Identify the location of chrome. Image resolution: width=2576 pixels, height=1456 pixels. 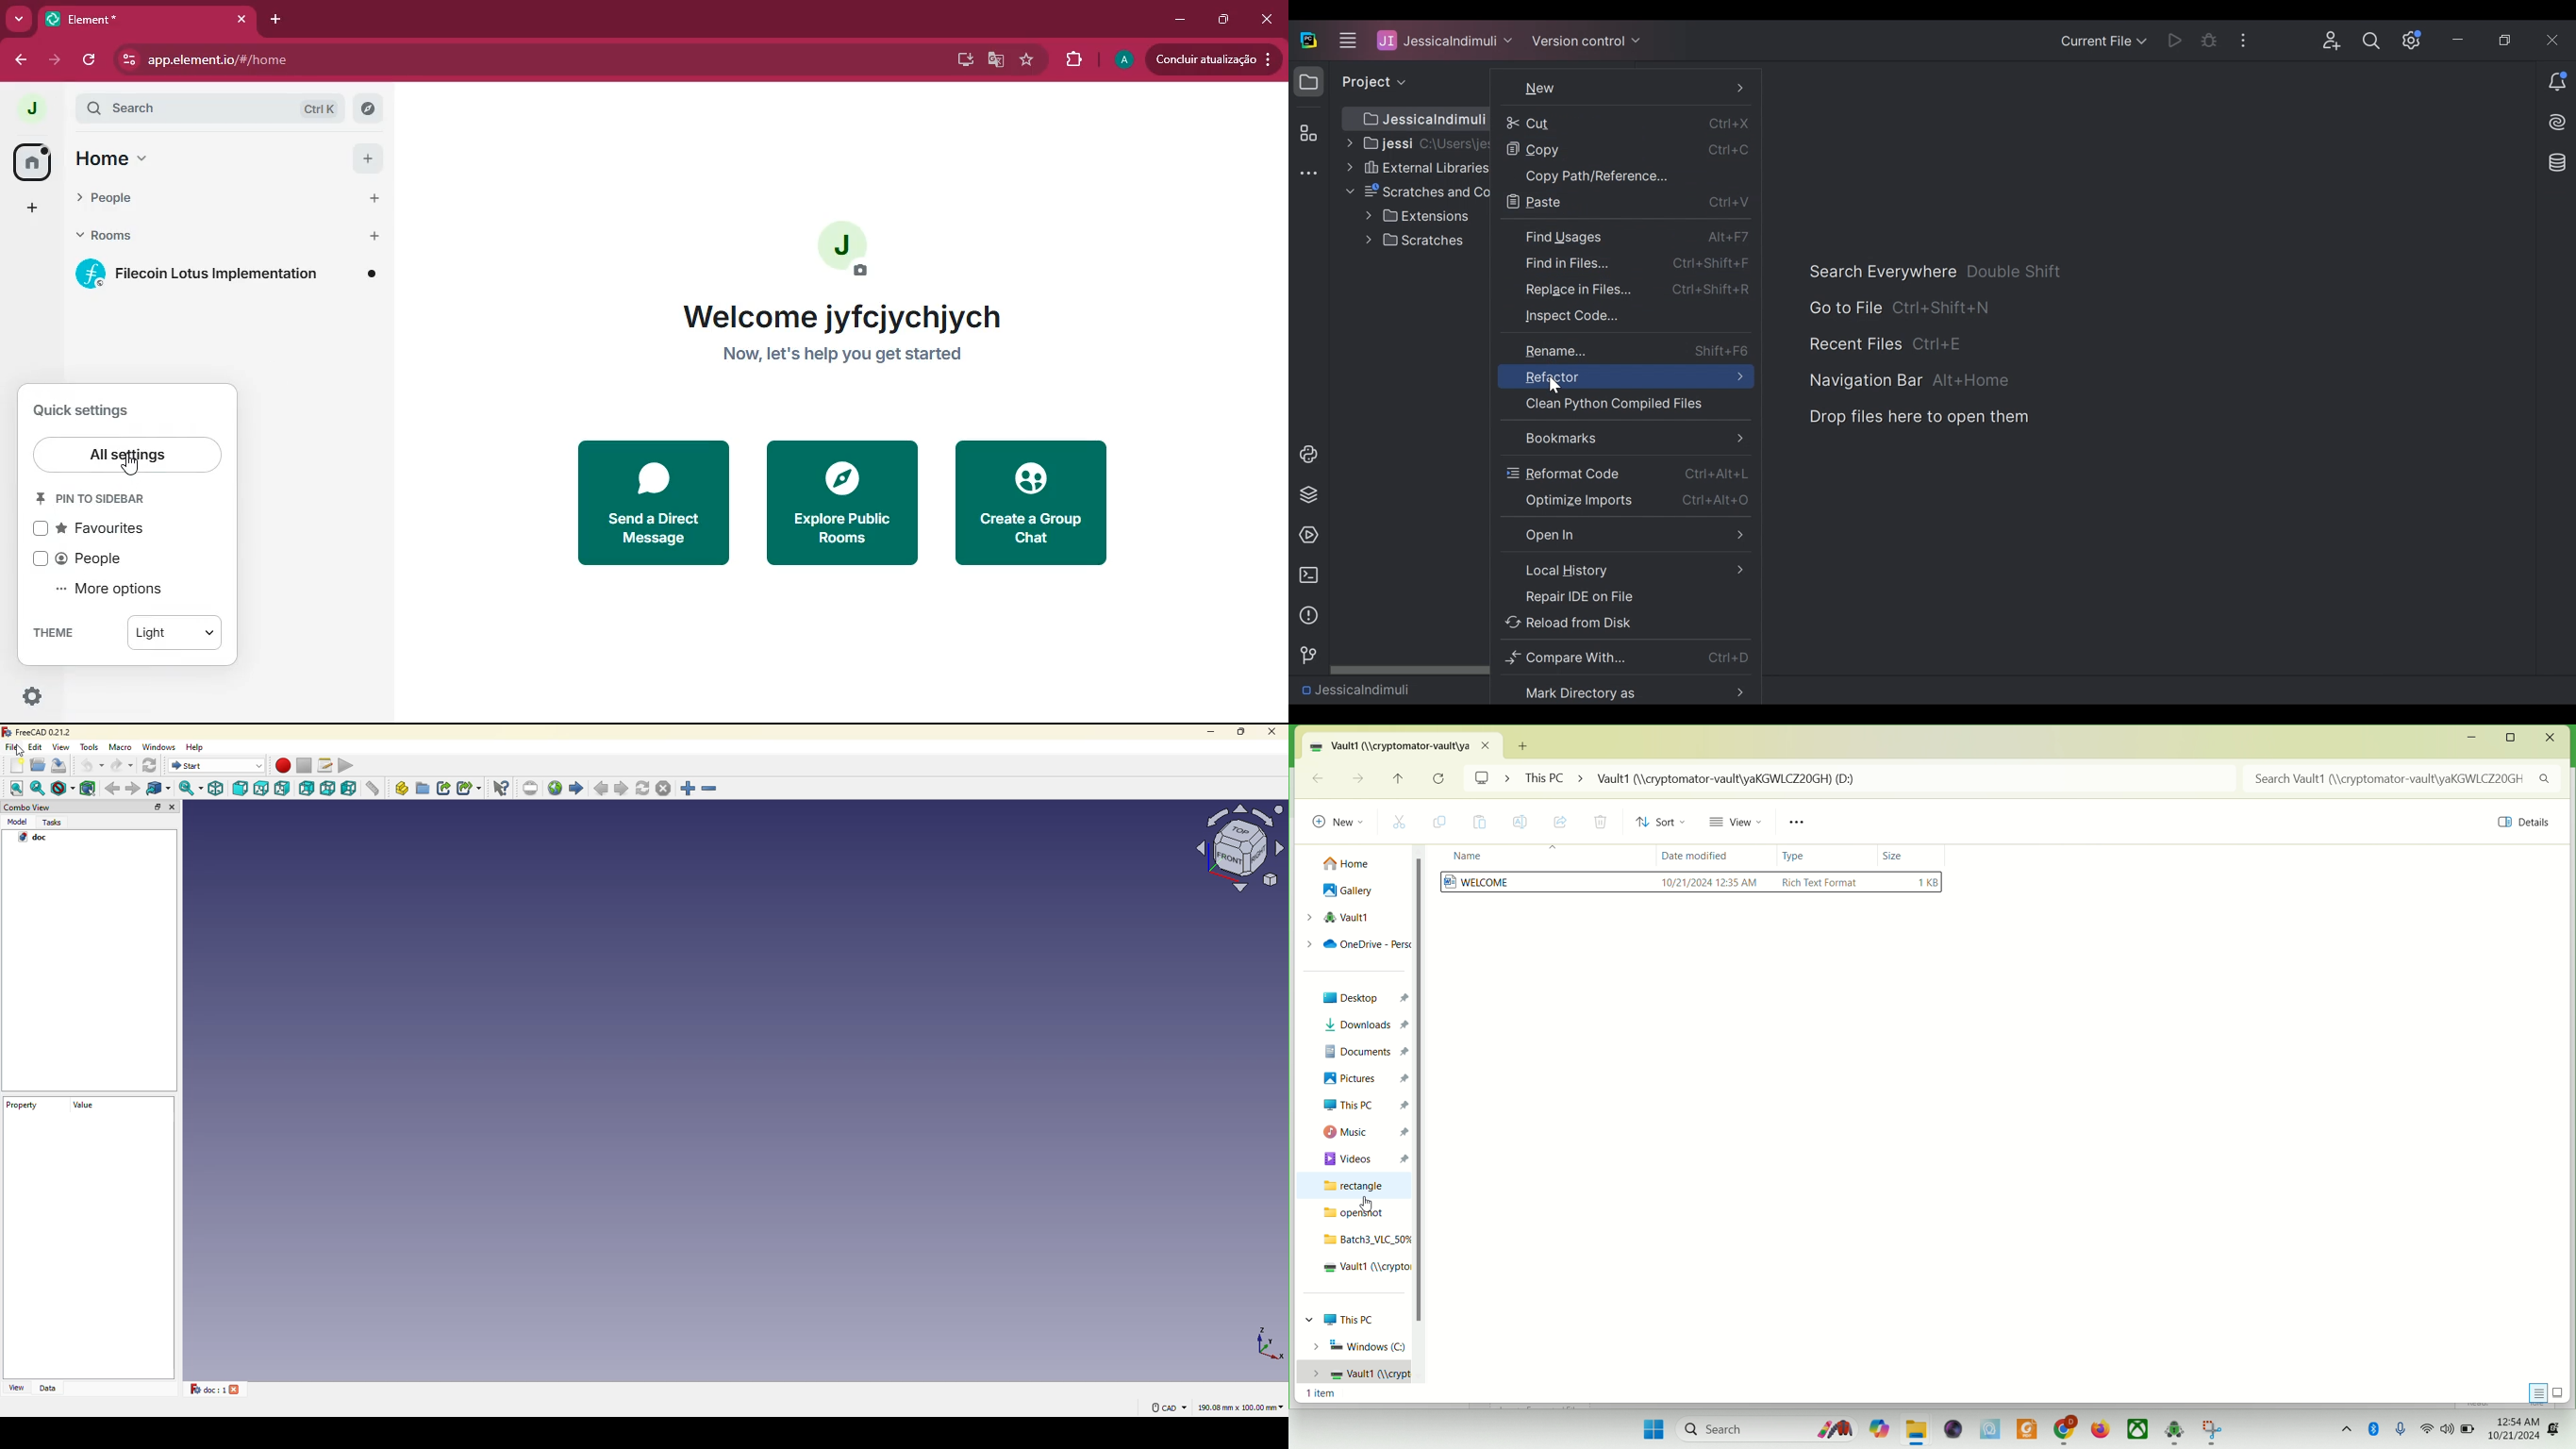
(2065, 1428).